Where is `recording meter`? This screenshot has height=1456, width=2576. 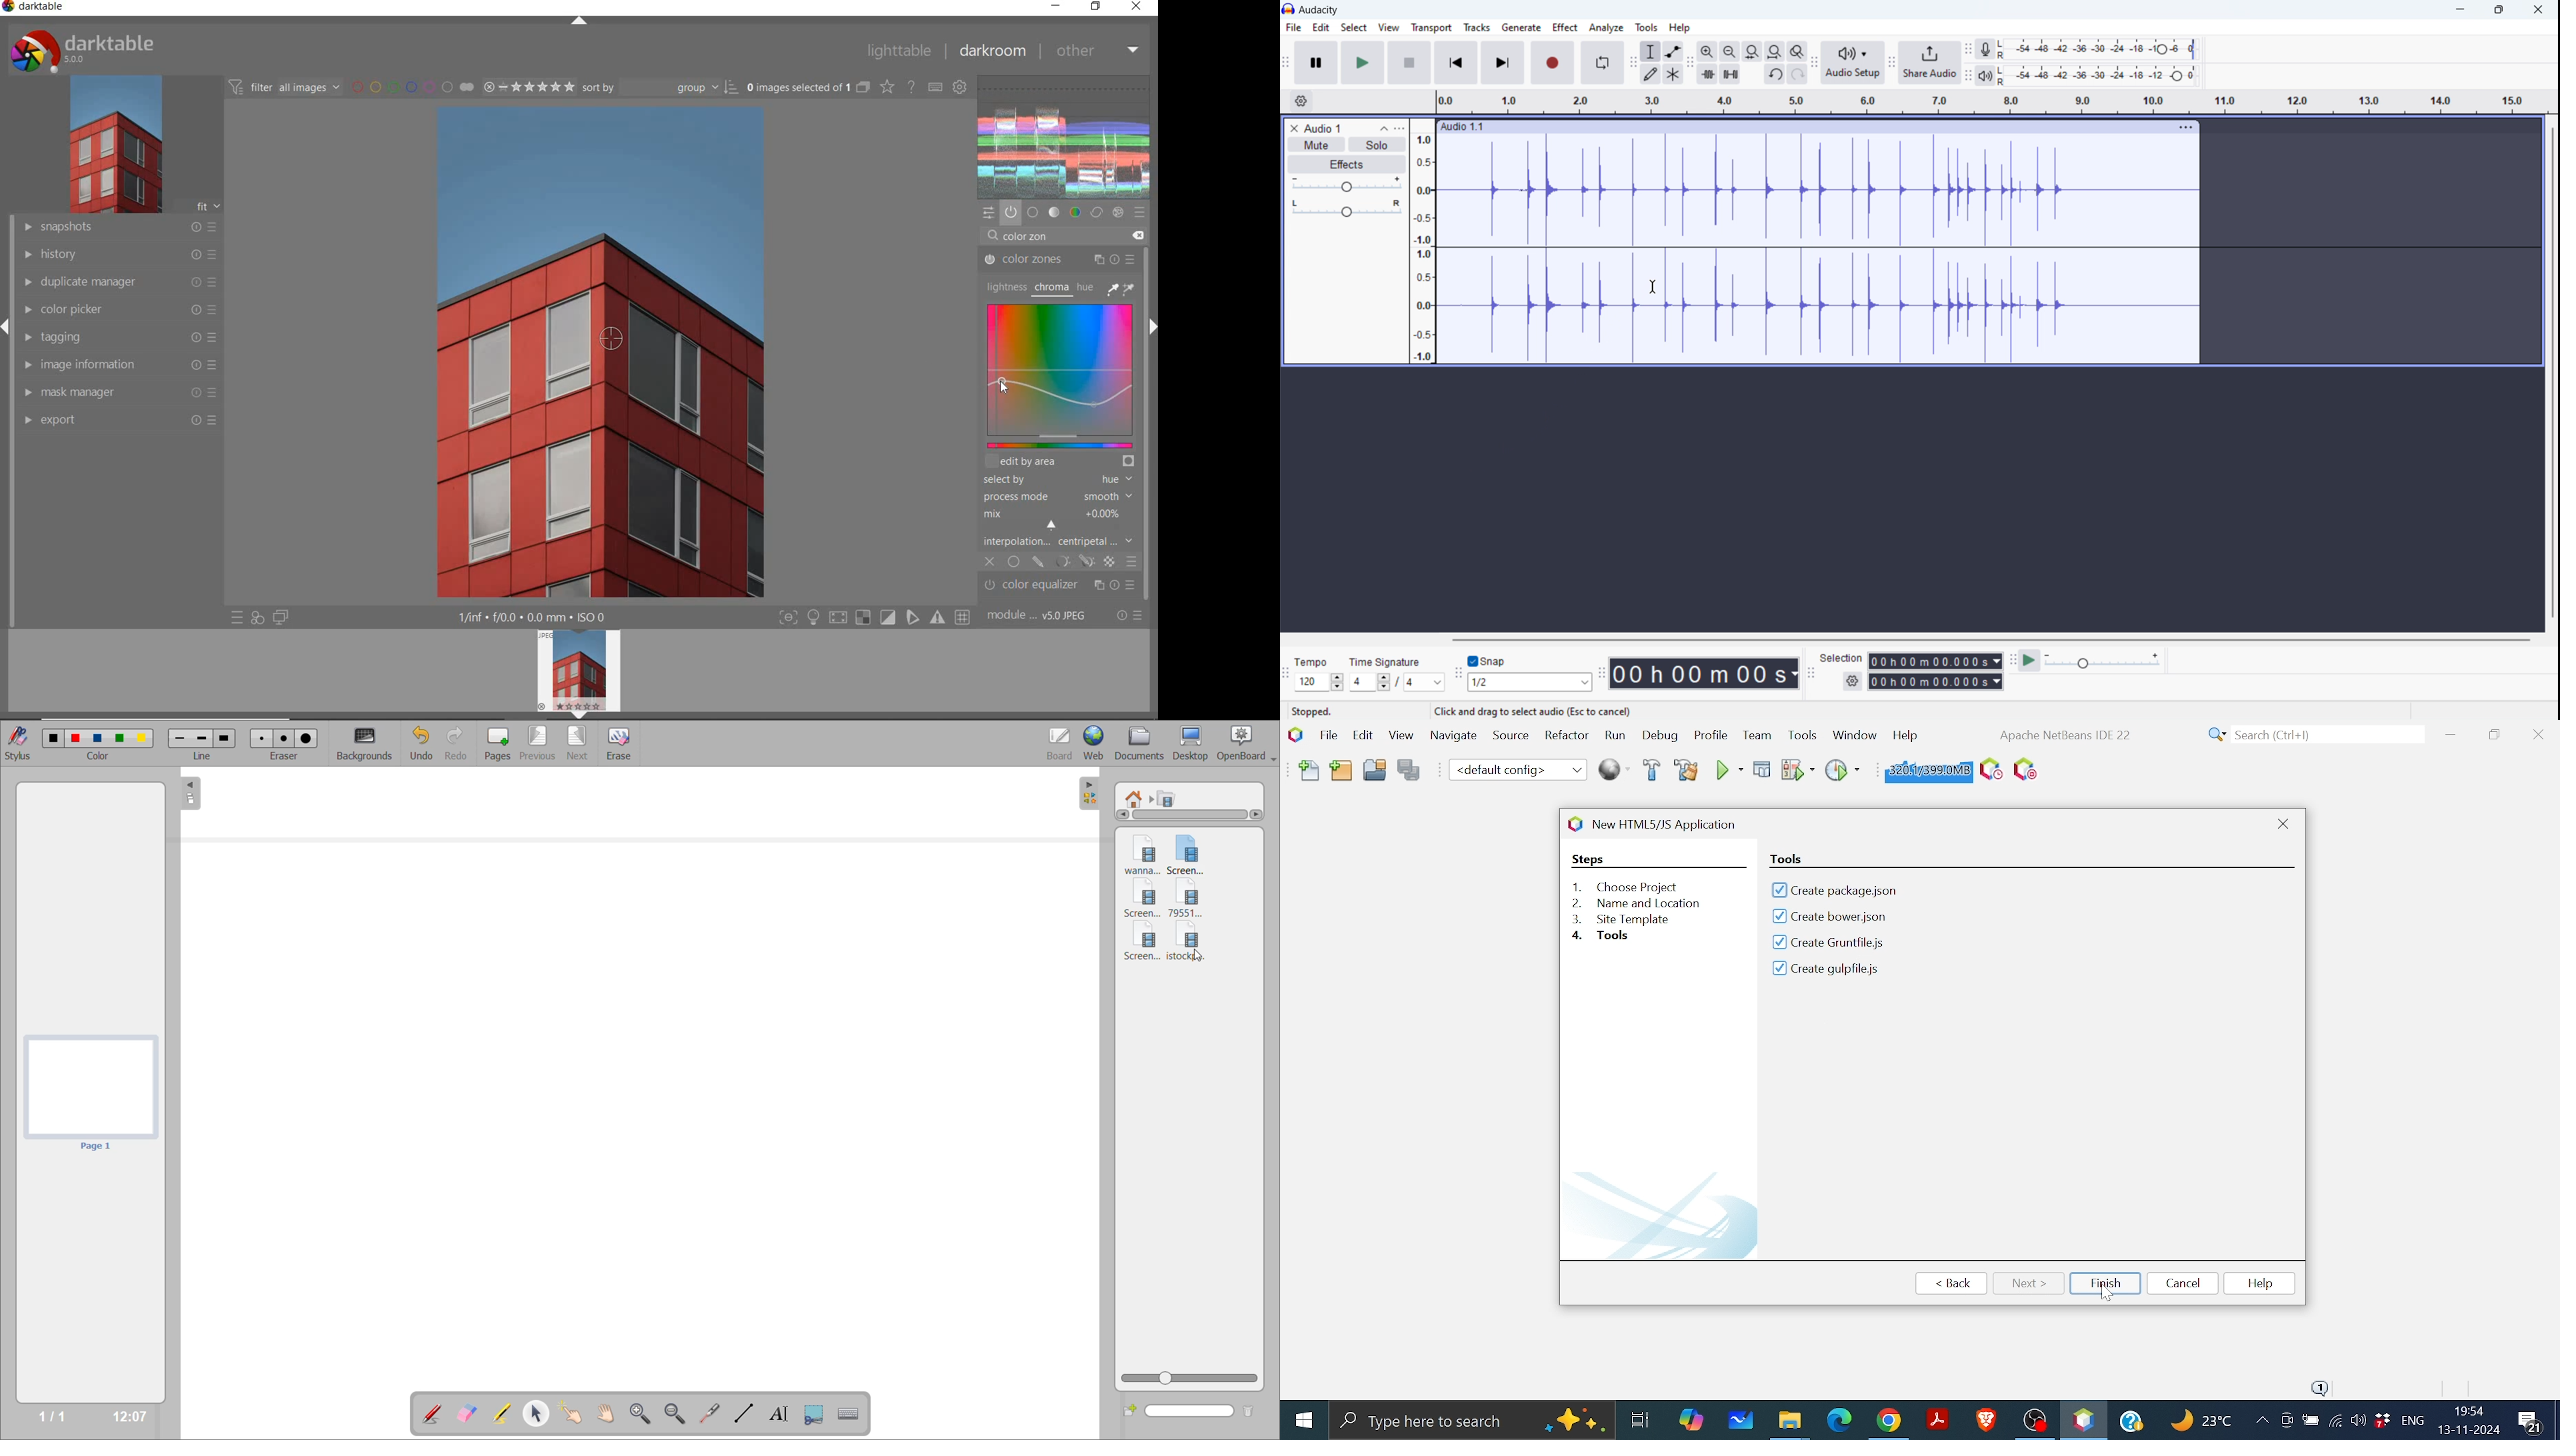 recording meter is located at coordinates (1990, 49).